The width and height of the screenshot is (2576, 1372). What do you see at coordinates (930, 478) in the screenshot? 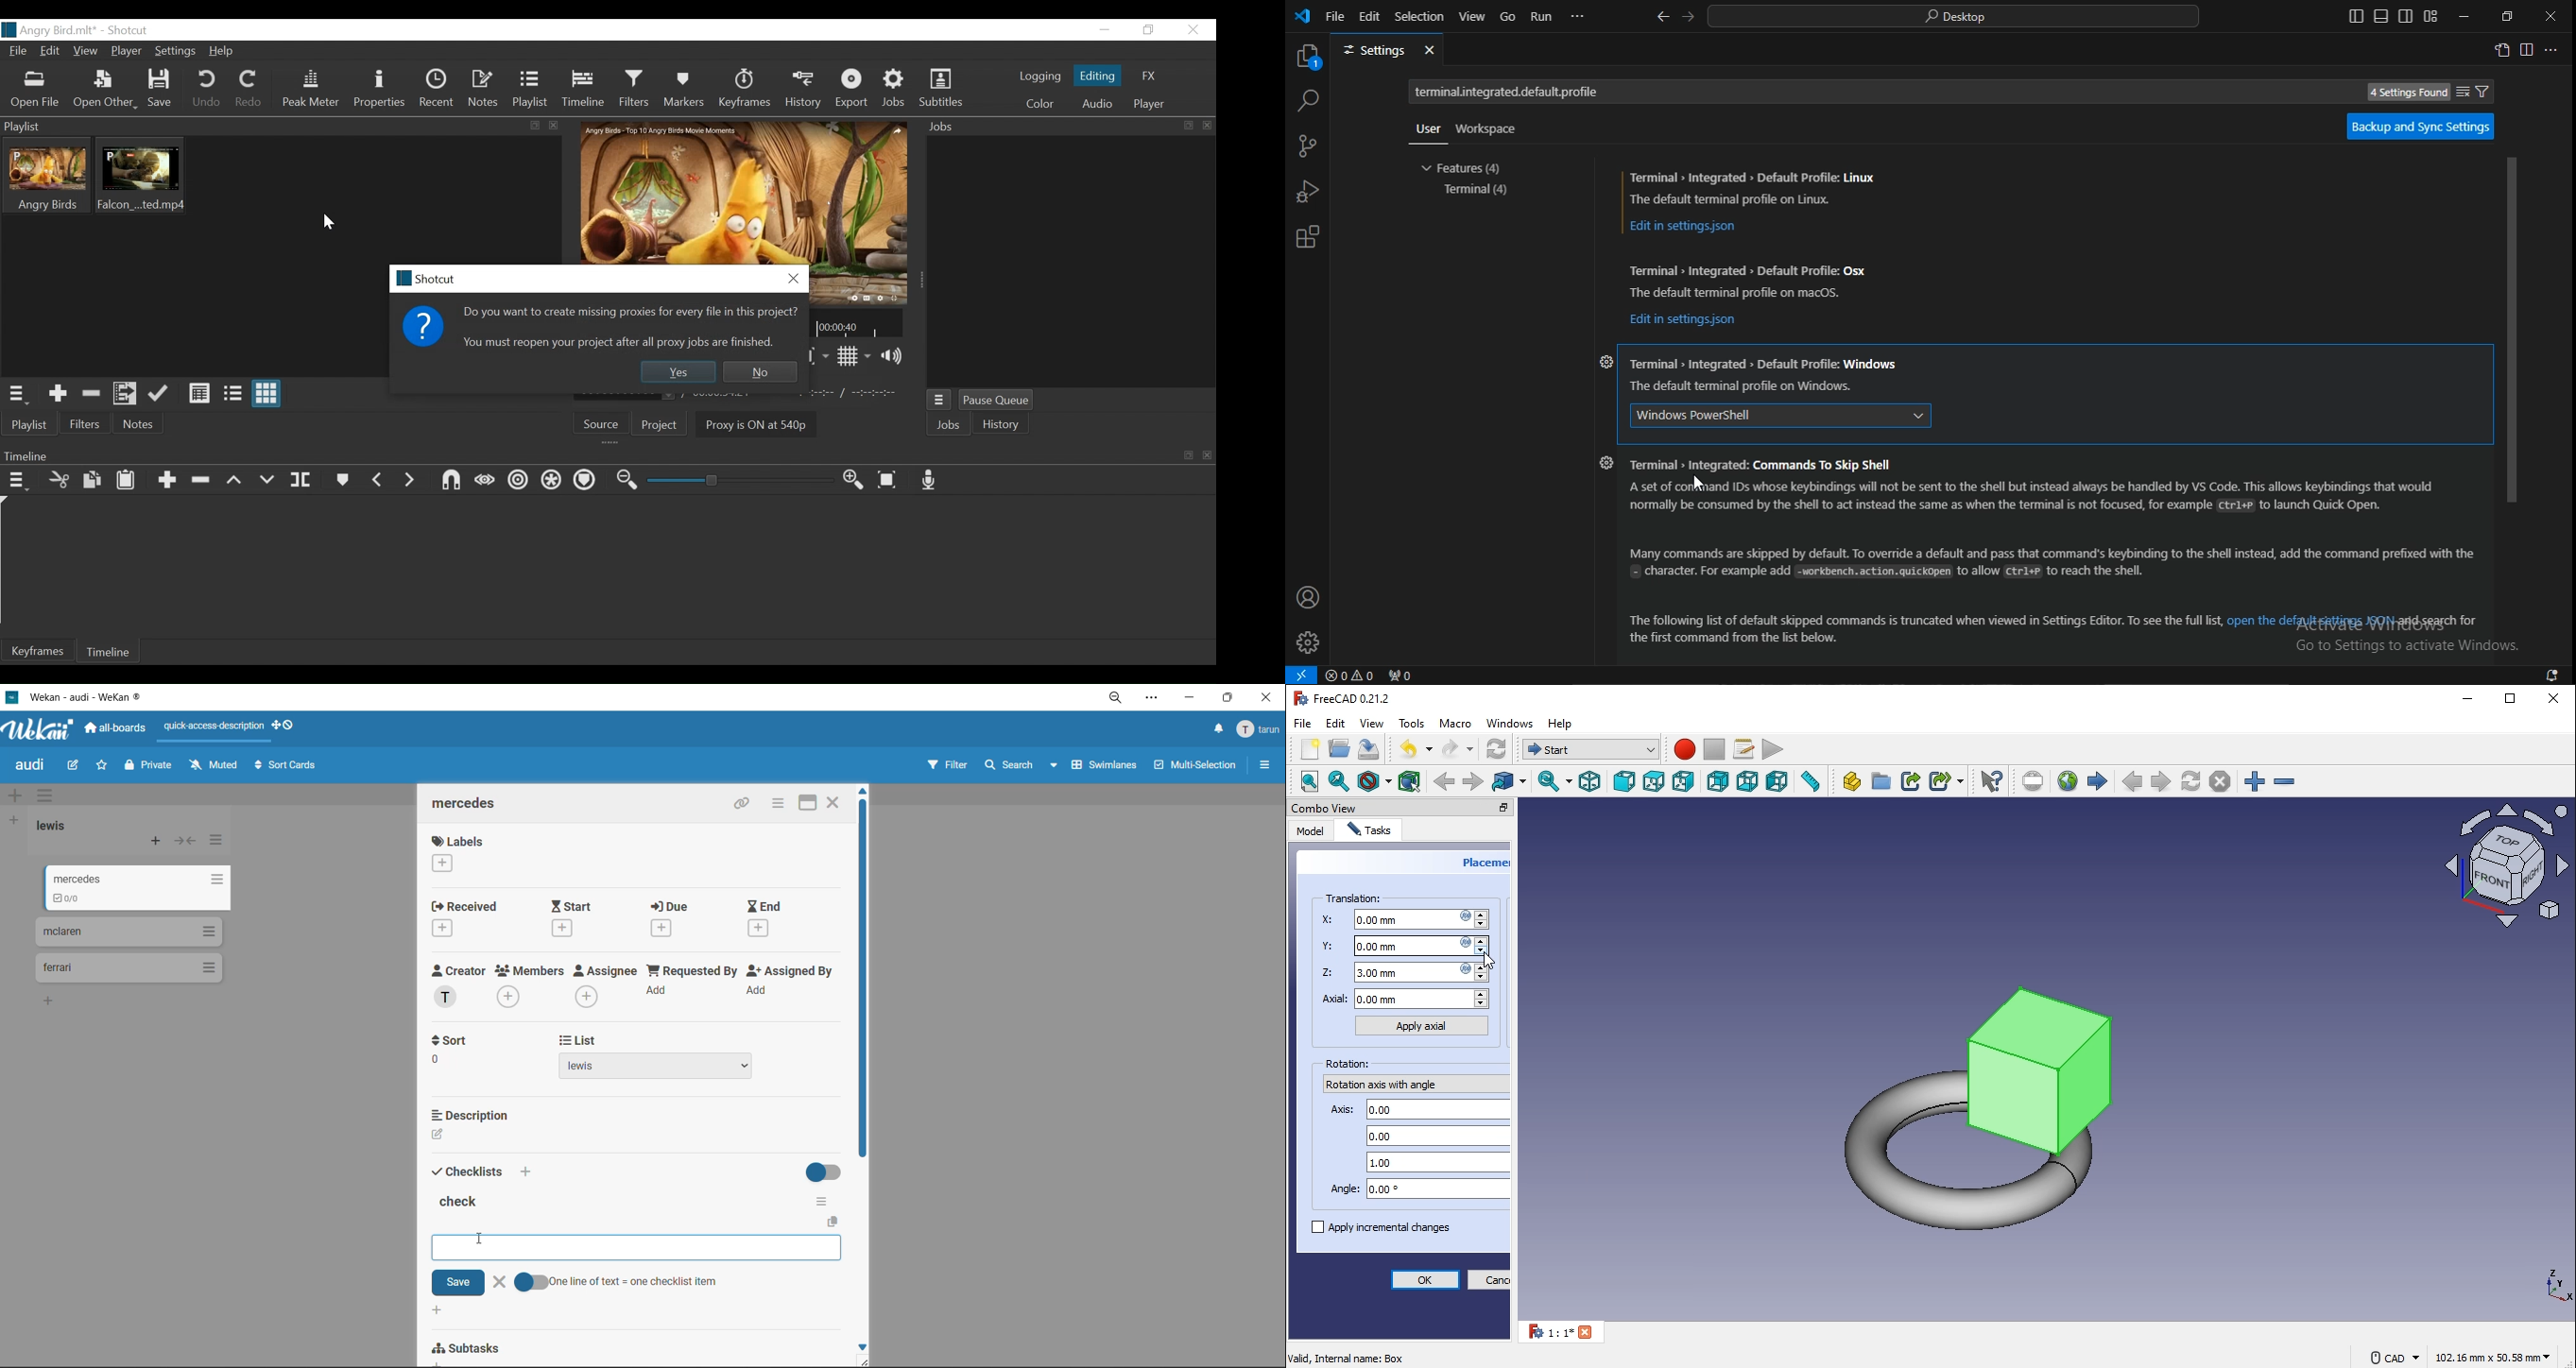
I see `Record audio` at bounding box center [930, 478].